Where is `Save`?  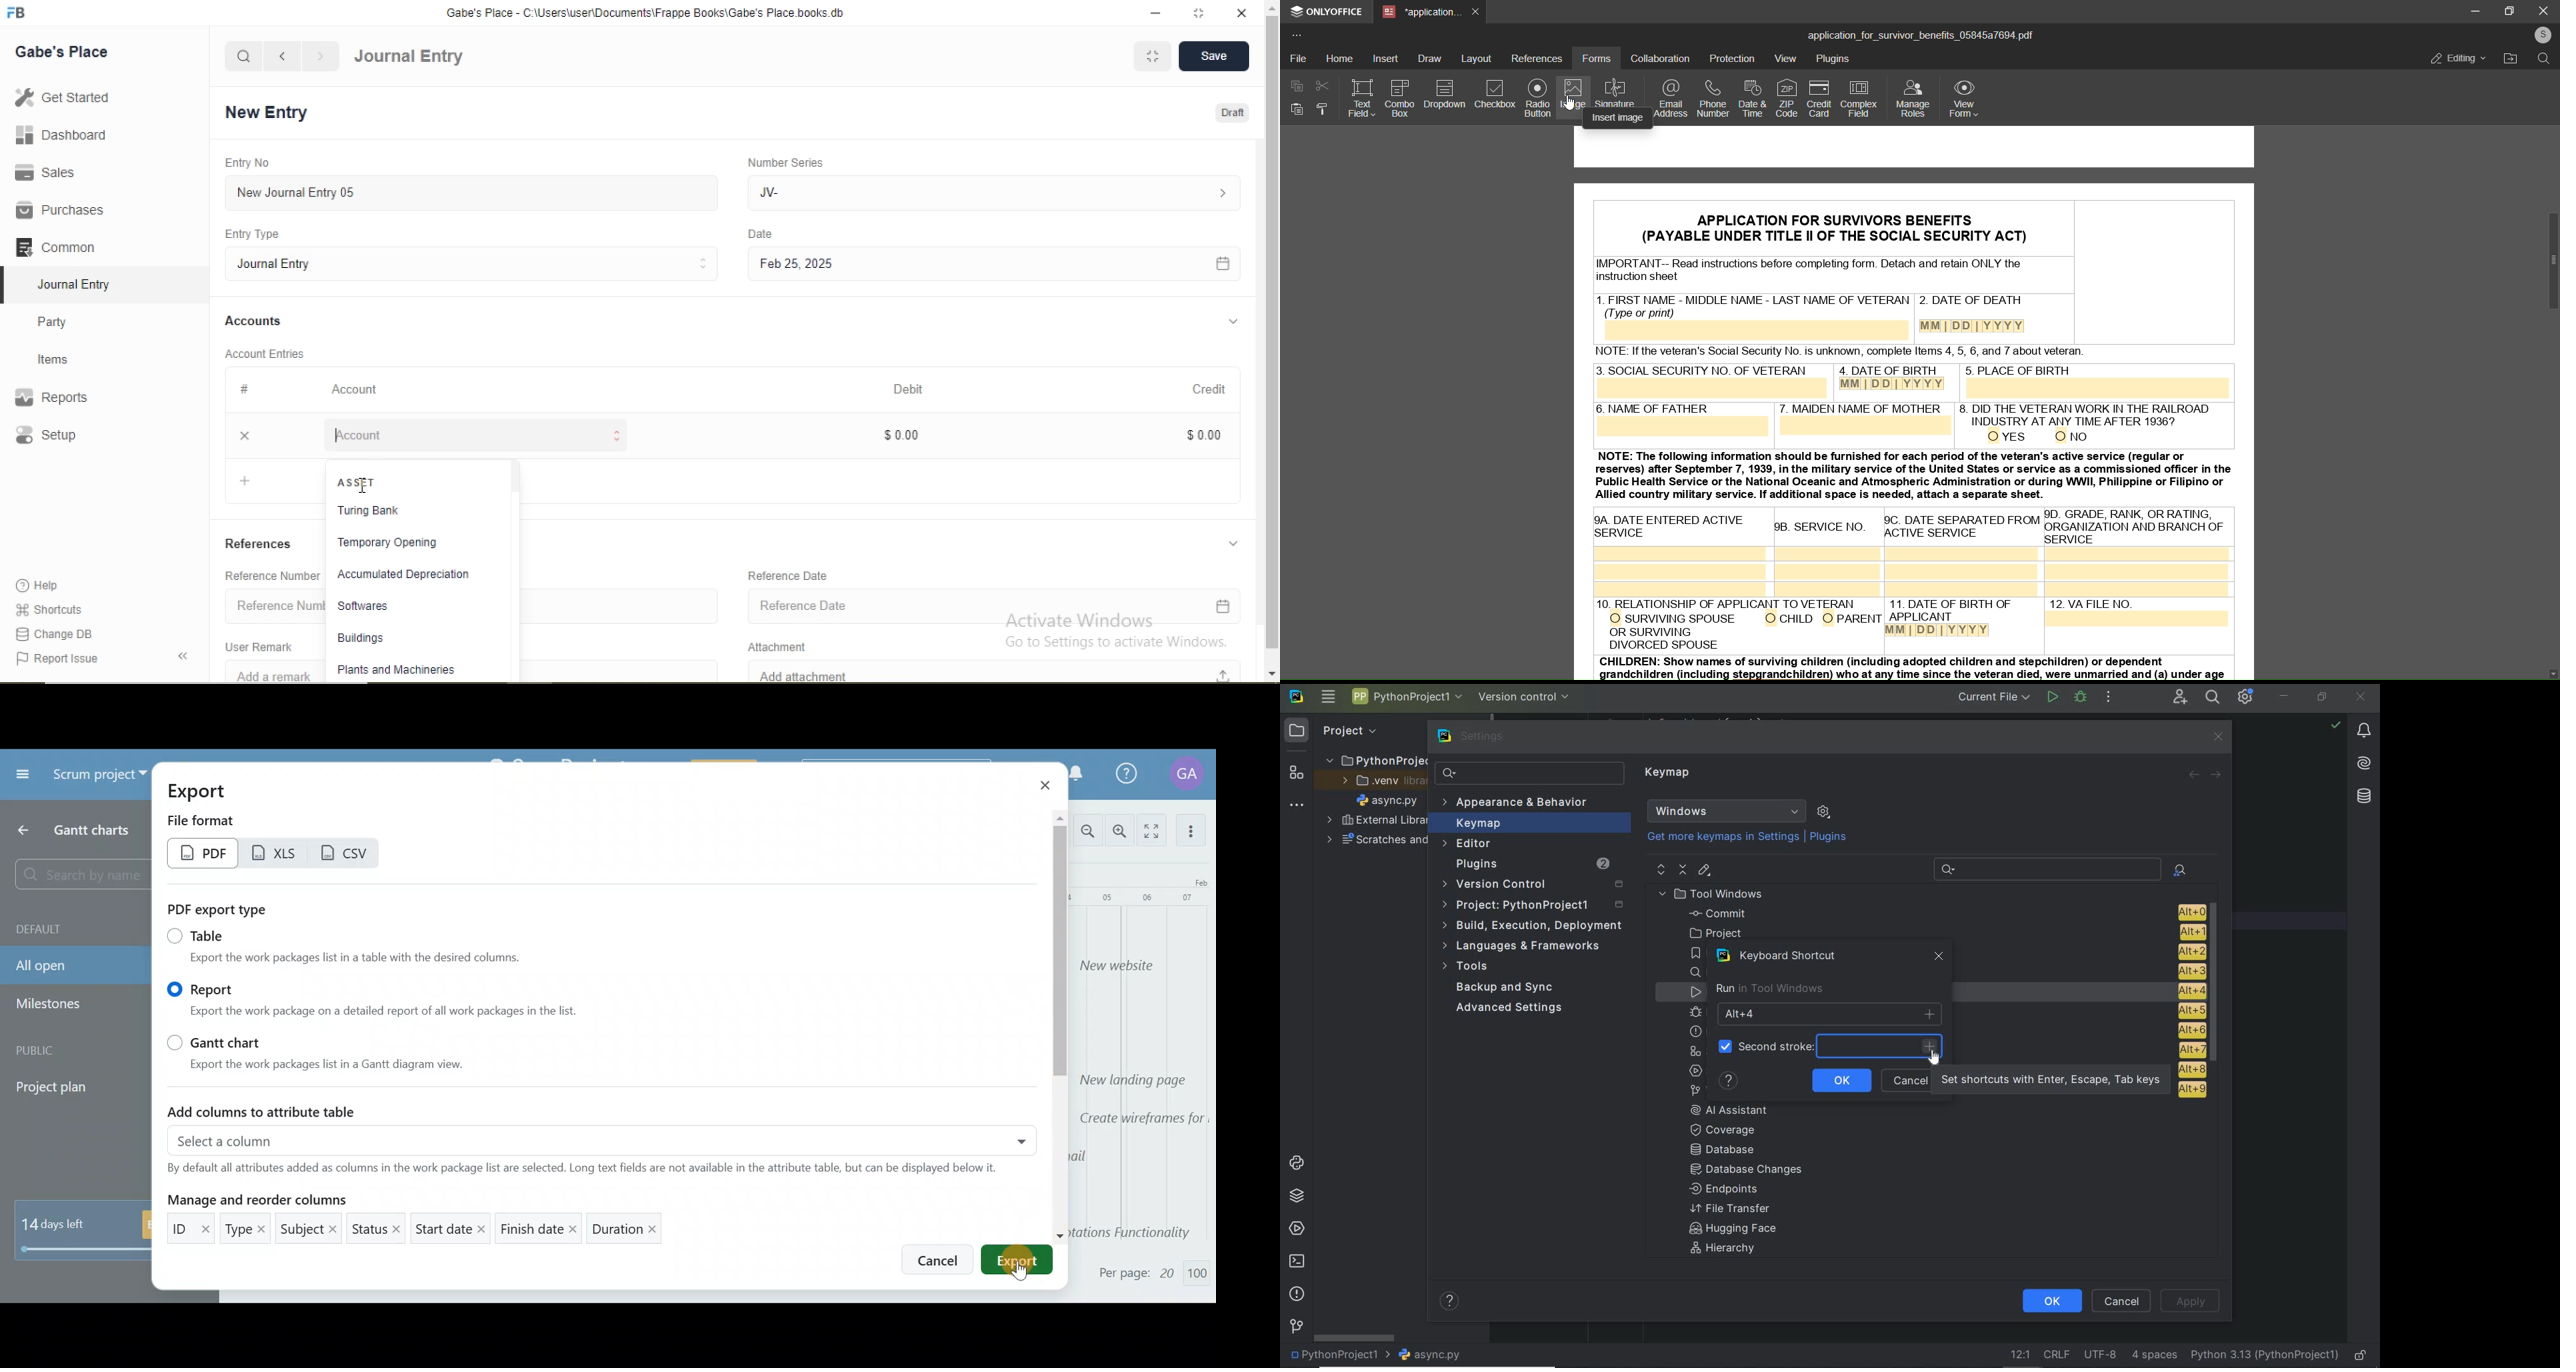 Save is located at coordinates (1218, 57).